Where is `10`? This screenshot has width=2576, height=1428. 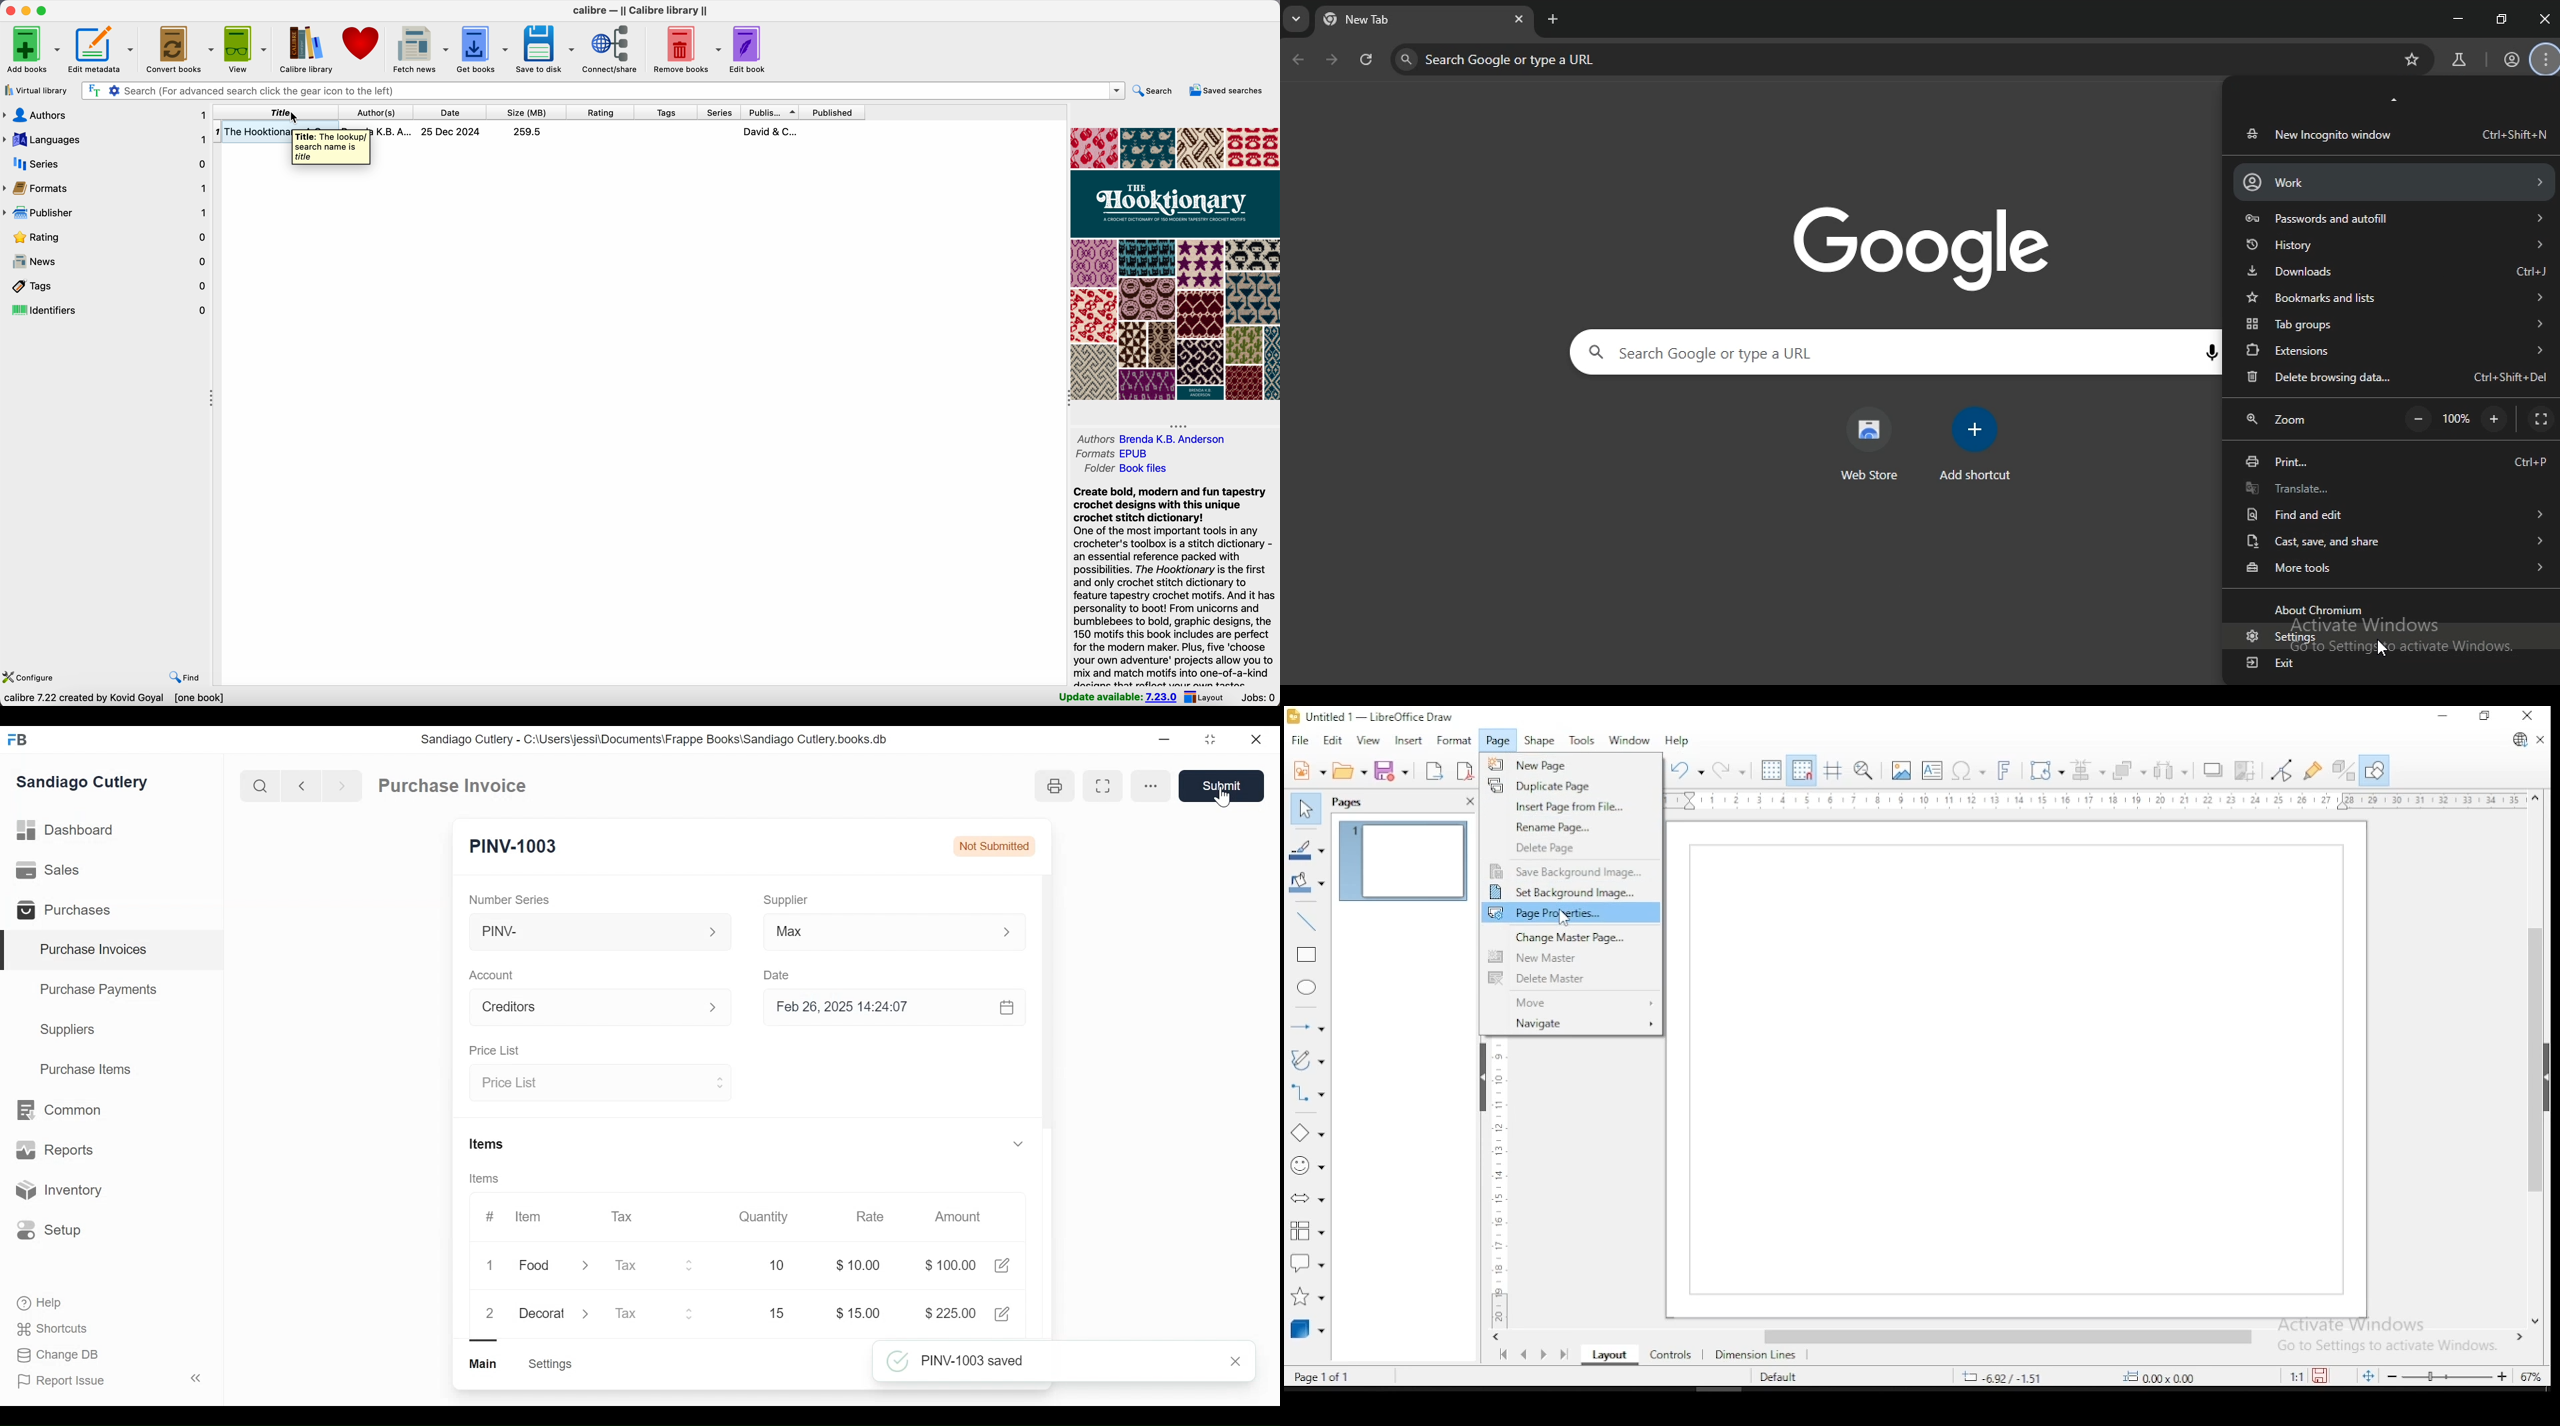
10 is located at coordinates (761, 1265).